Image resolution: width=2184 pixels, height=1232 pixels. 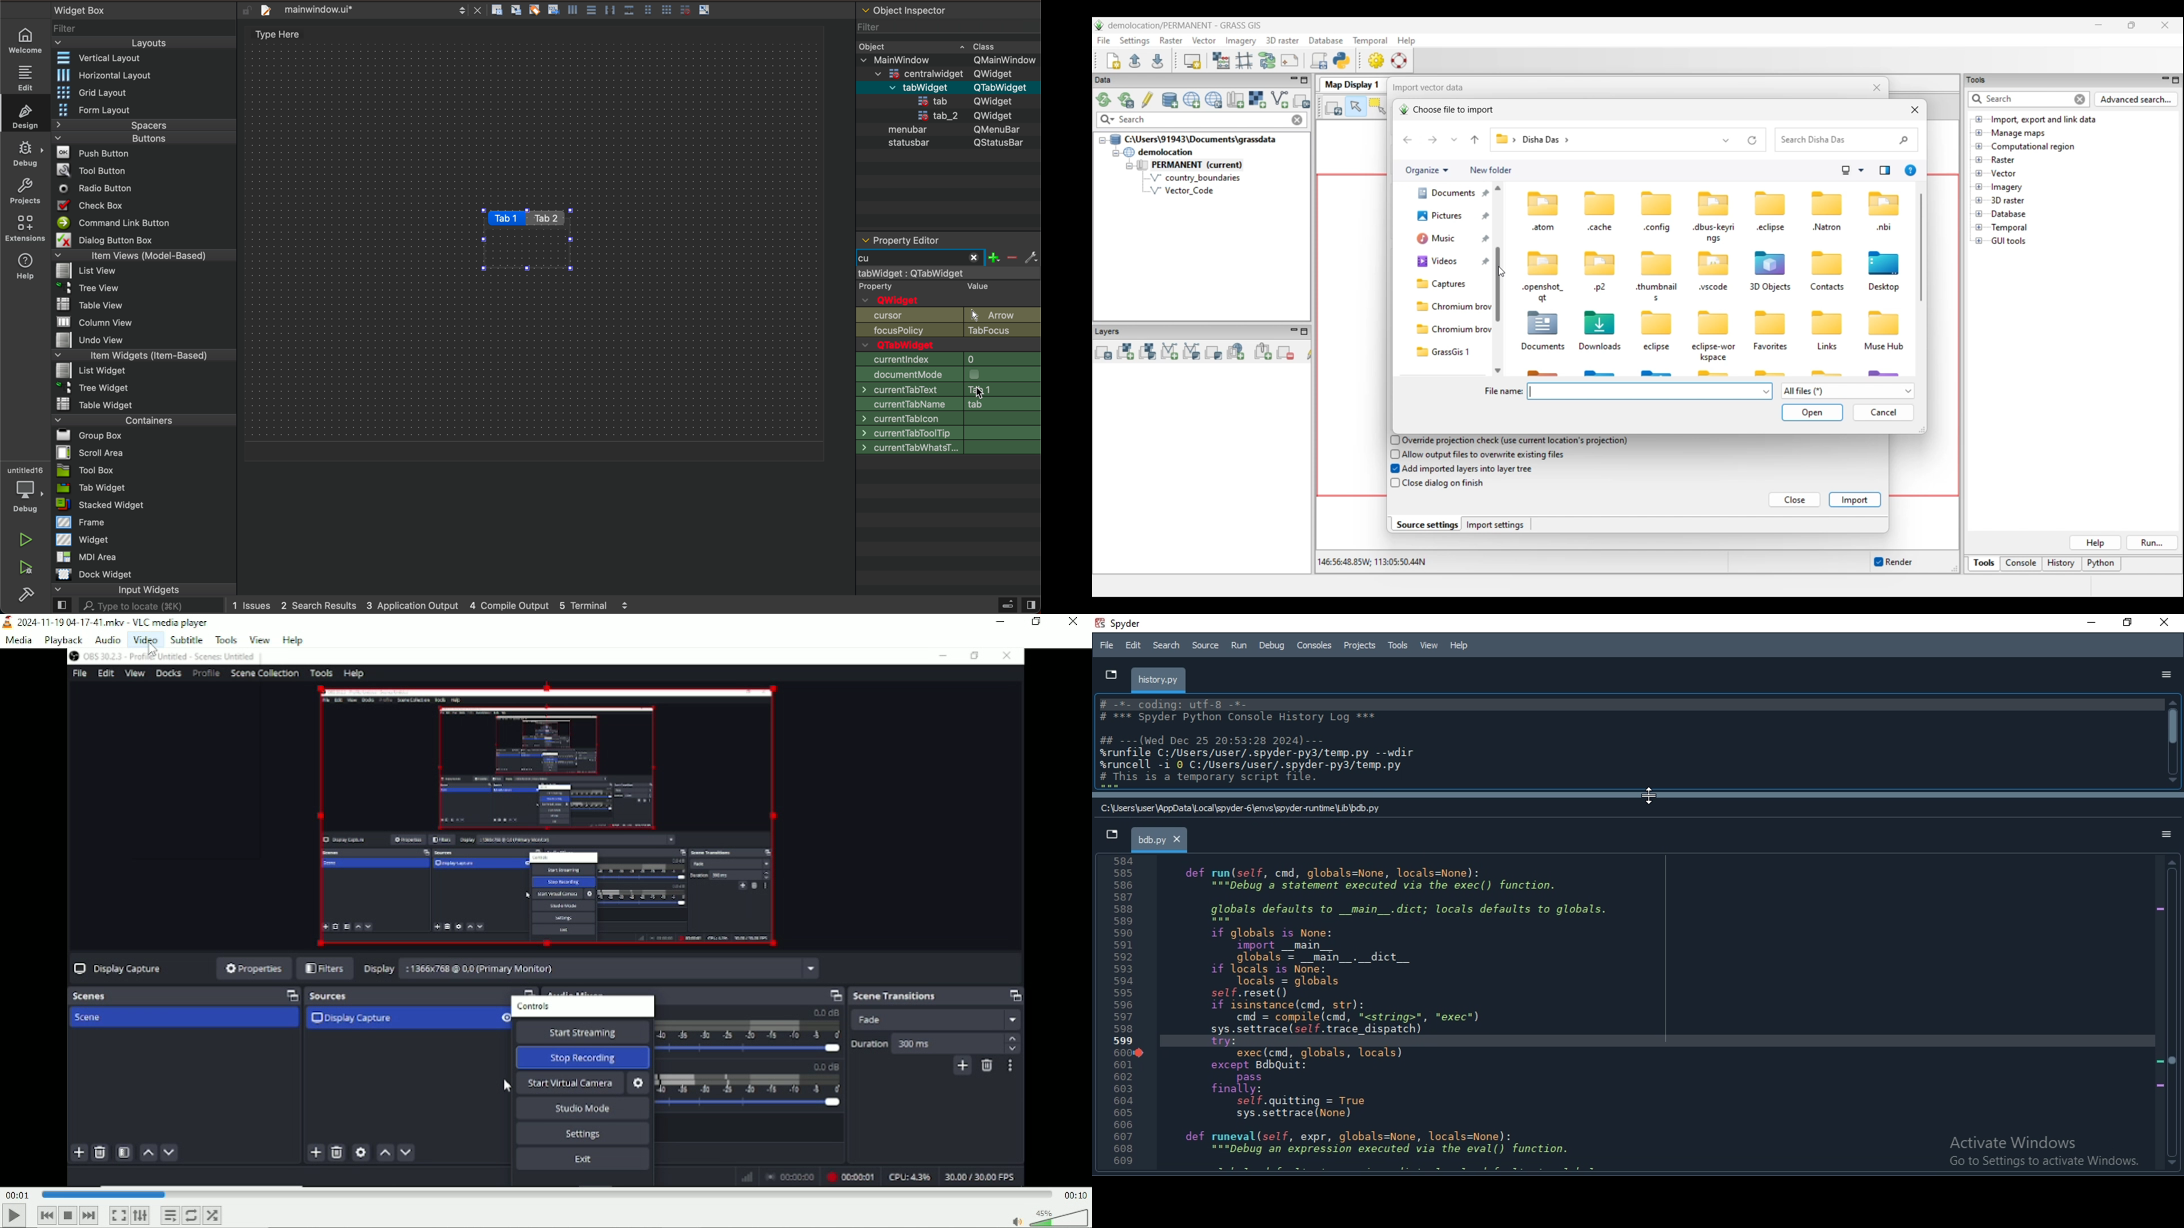 I want to click on  list View, so click(x=87, y=271).